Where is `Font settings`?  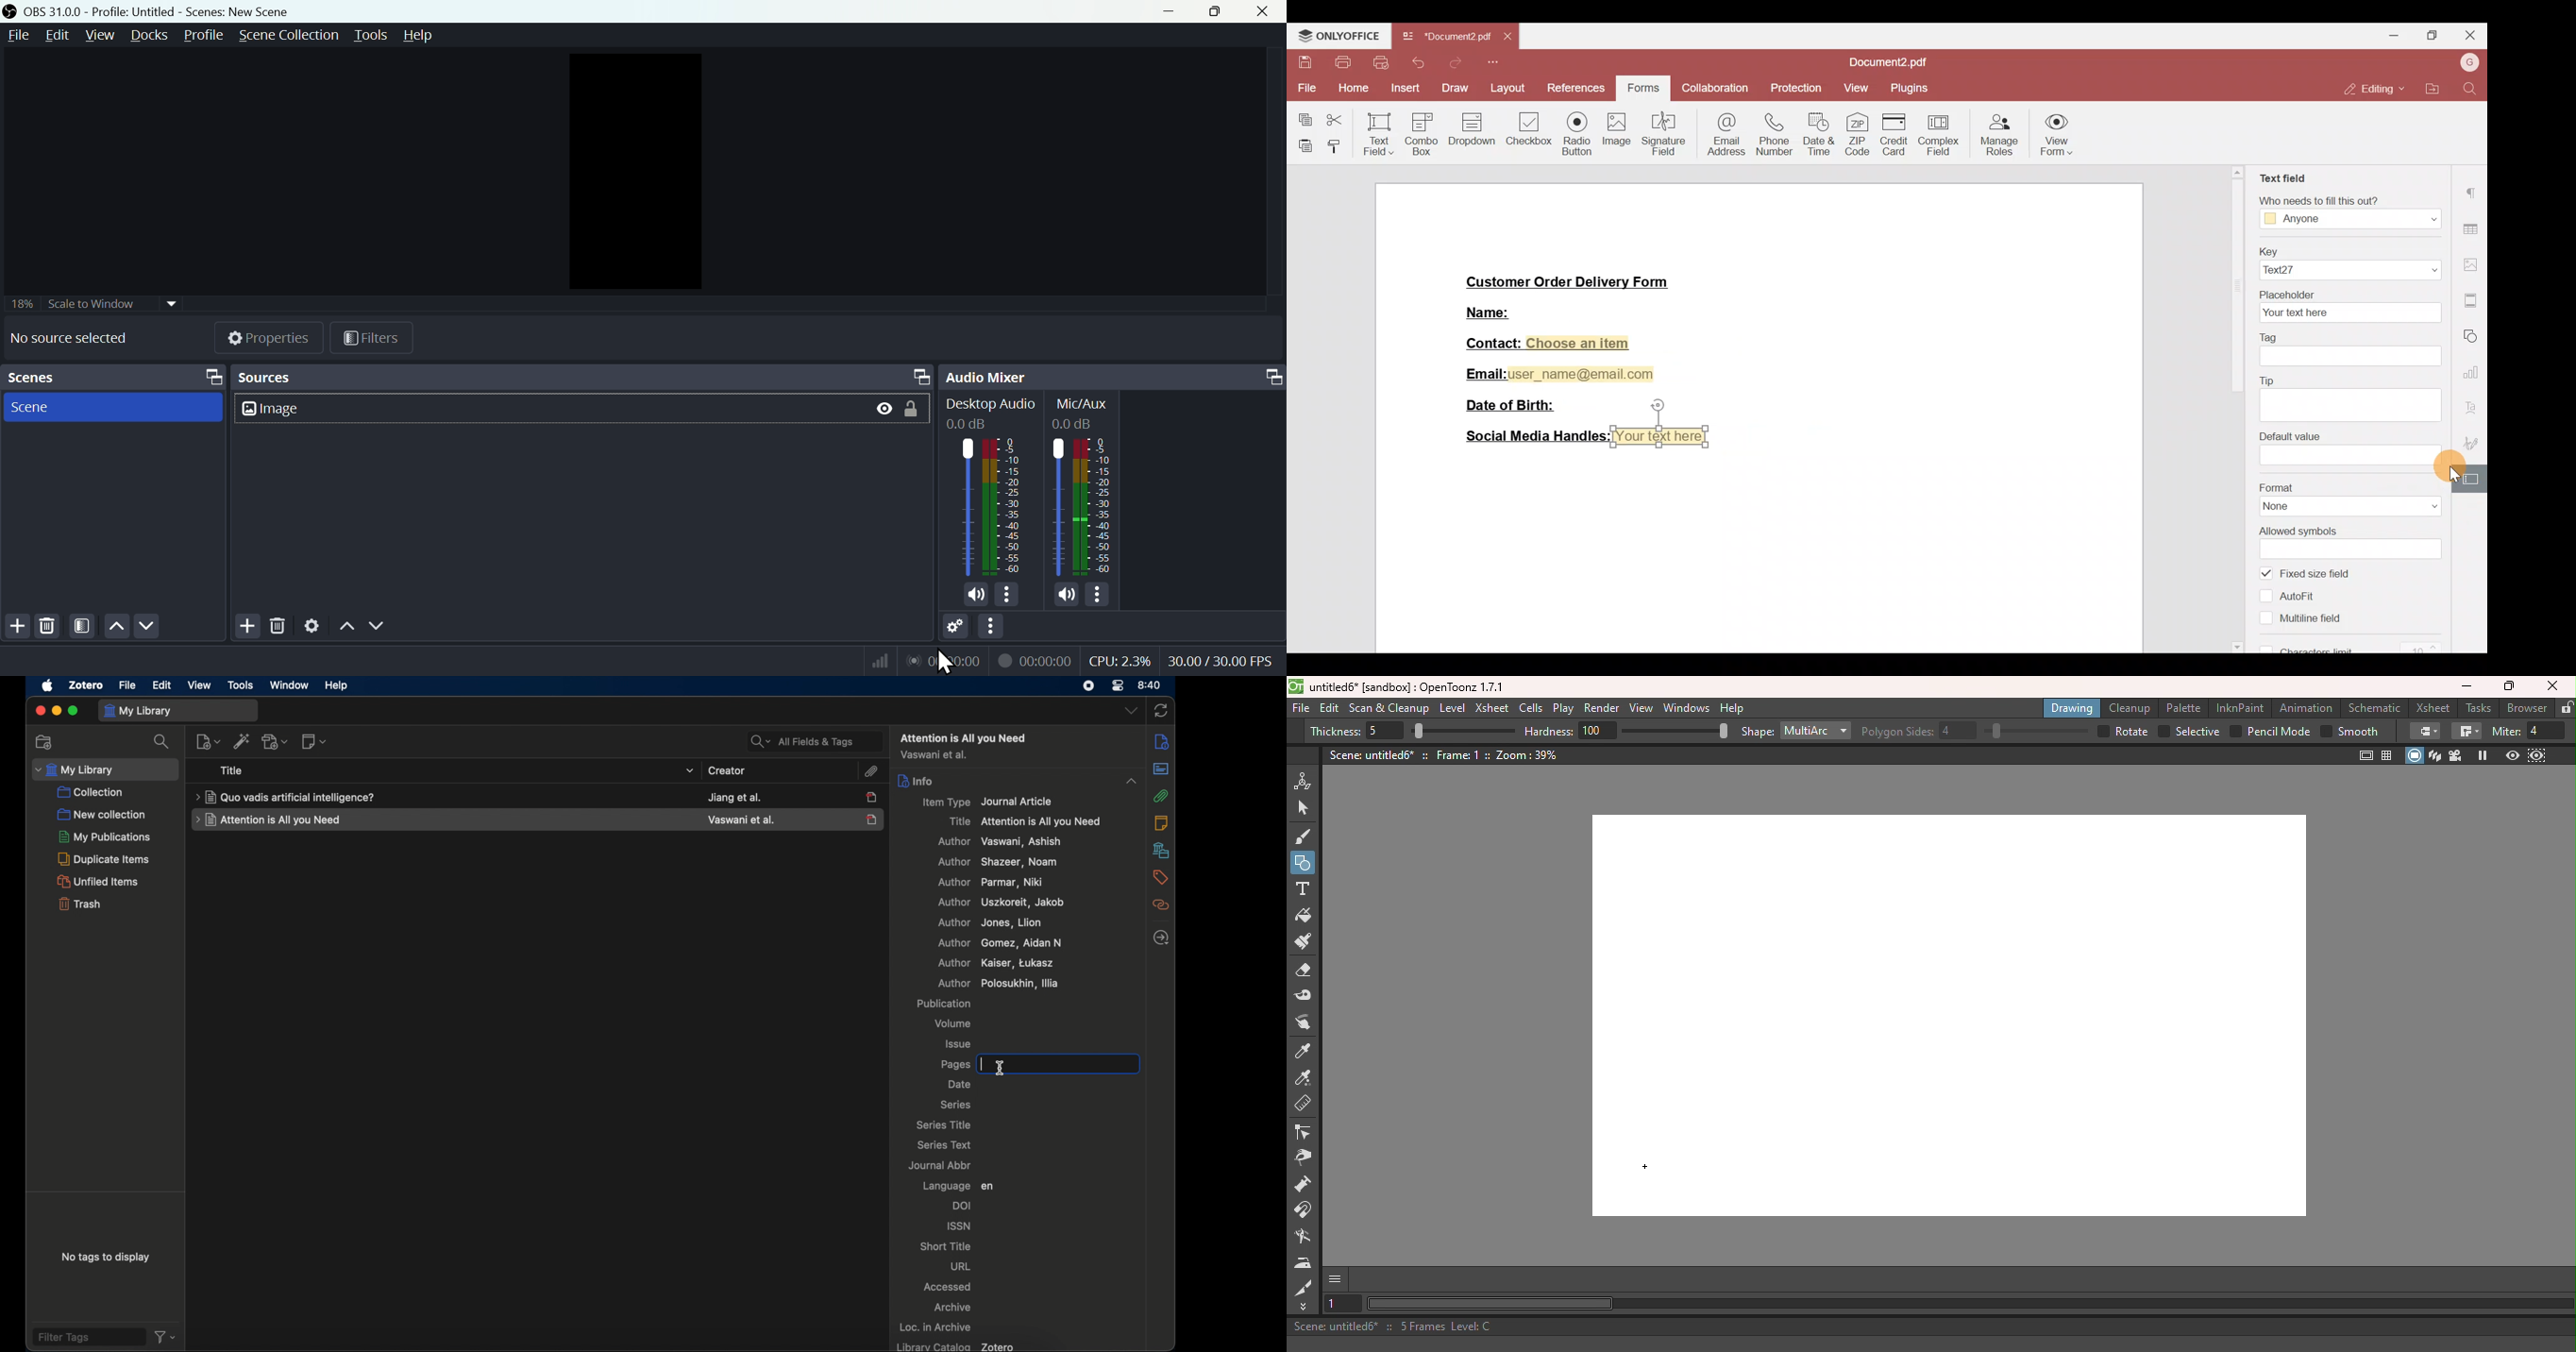 Font settings is located at coordinates (2476, 407).